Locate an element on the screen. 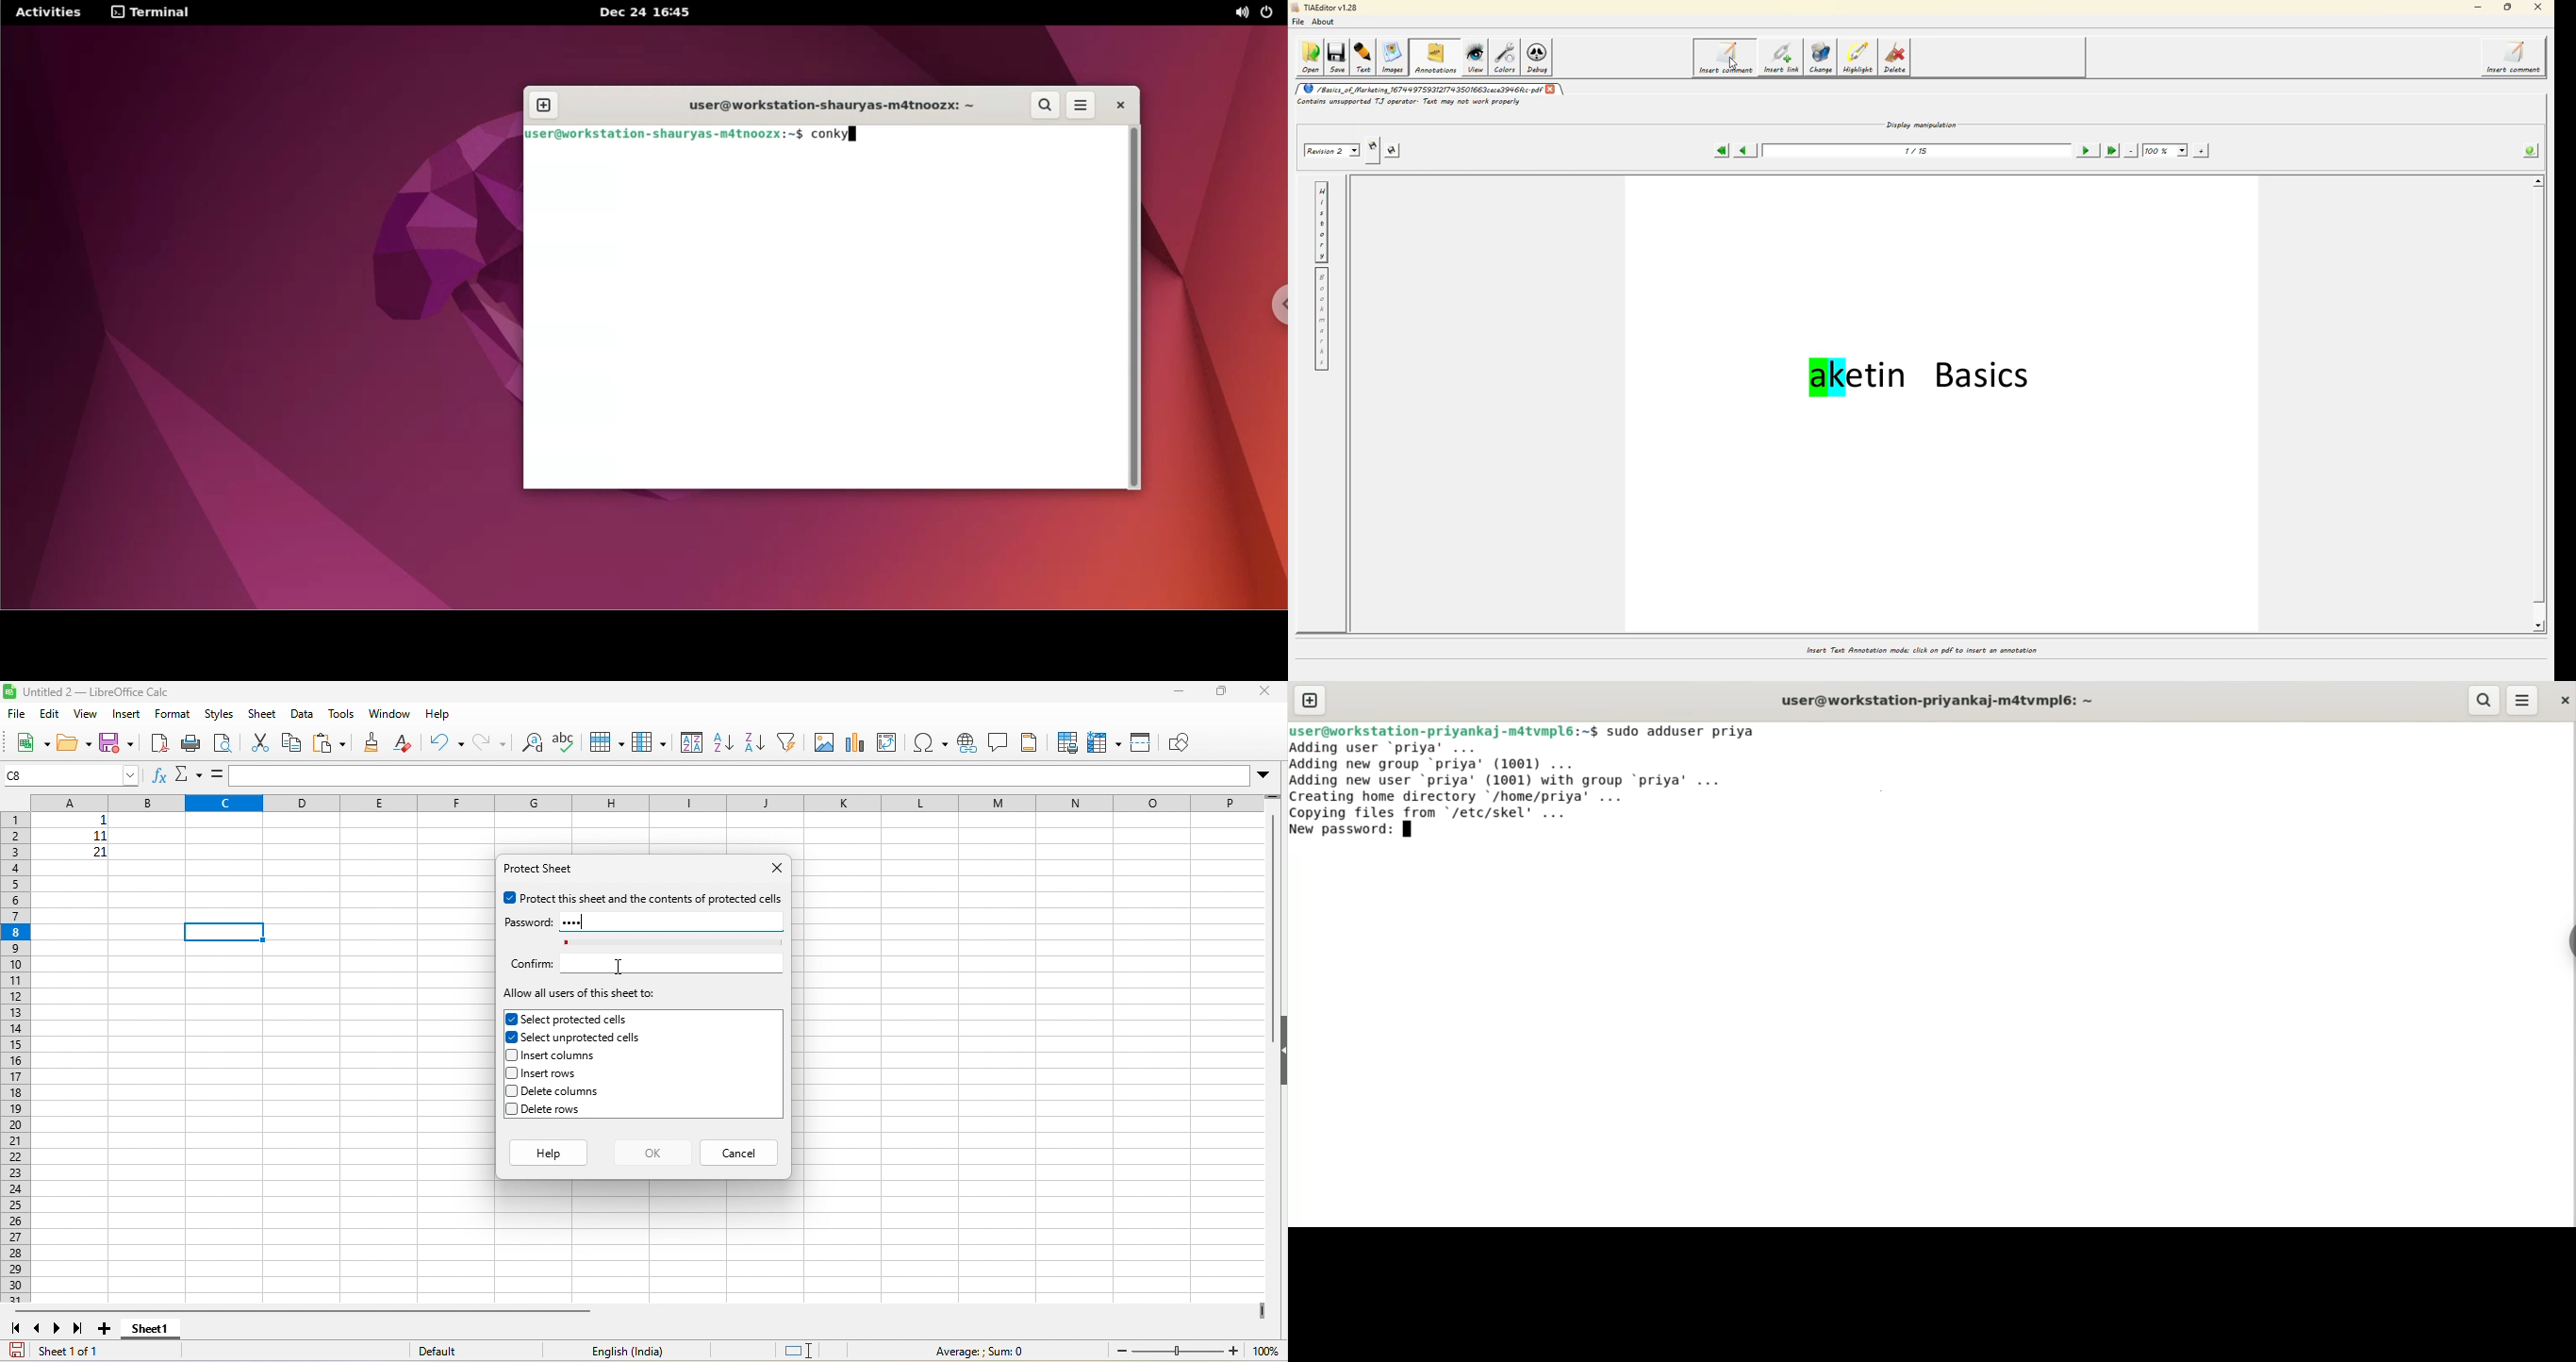 The height and width of the screenshot is (1372, 2576). delete rows is located at coordinates (575, 1108).